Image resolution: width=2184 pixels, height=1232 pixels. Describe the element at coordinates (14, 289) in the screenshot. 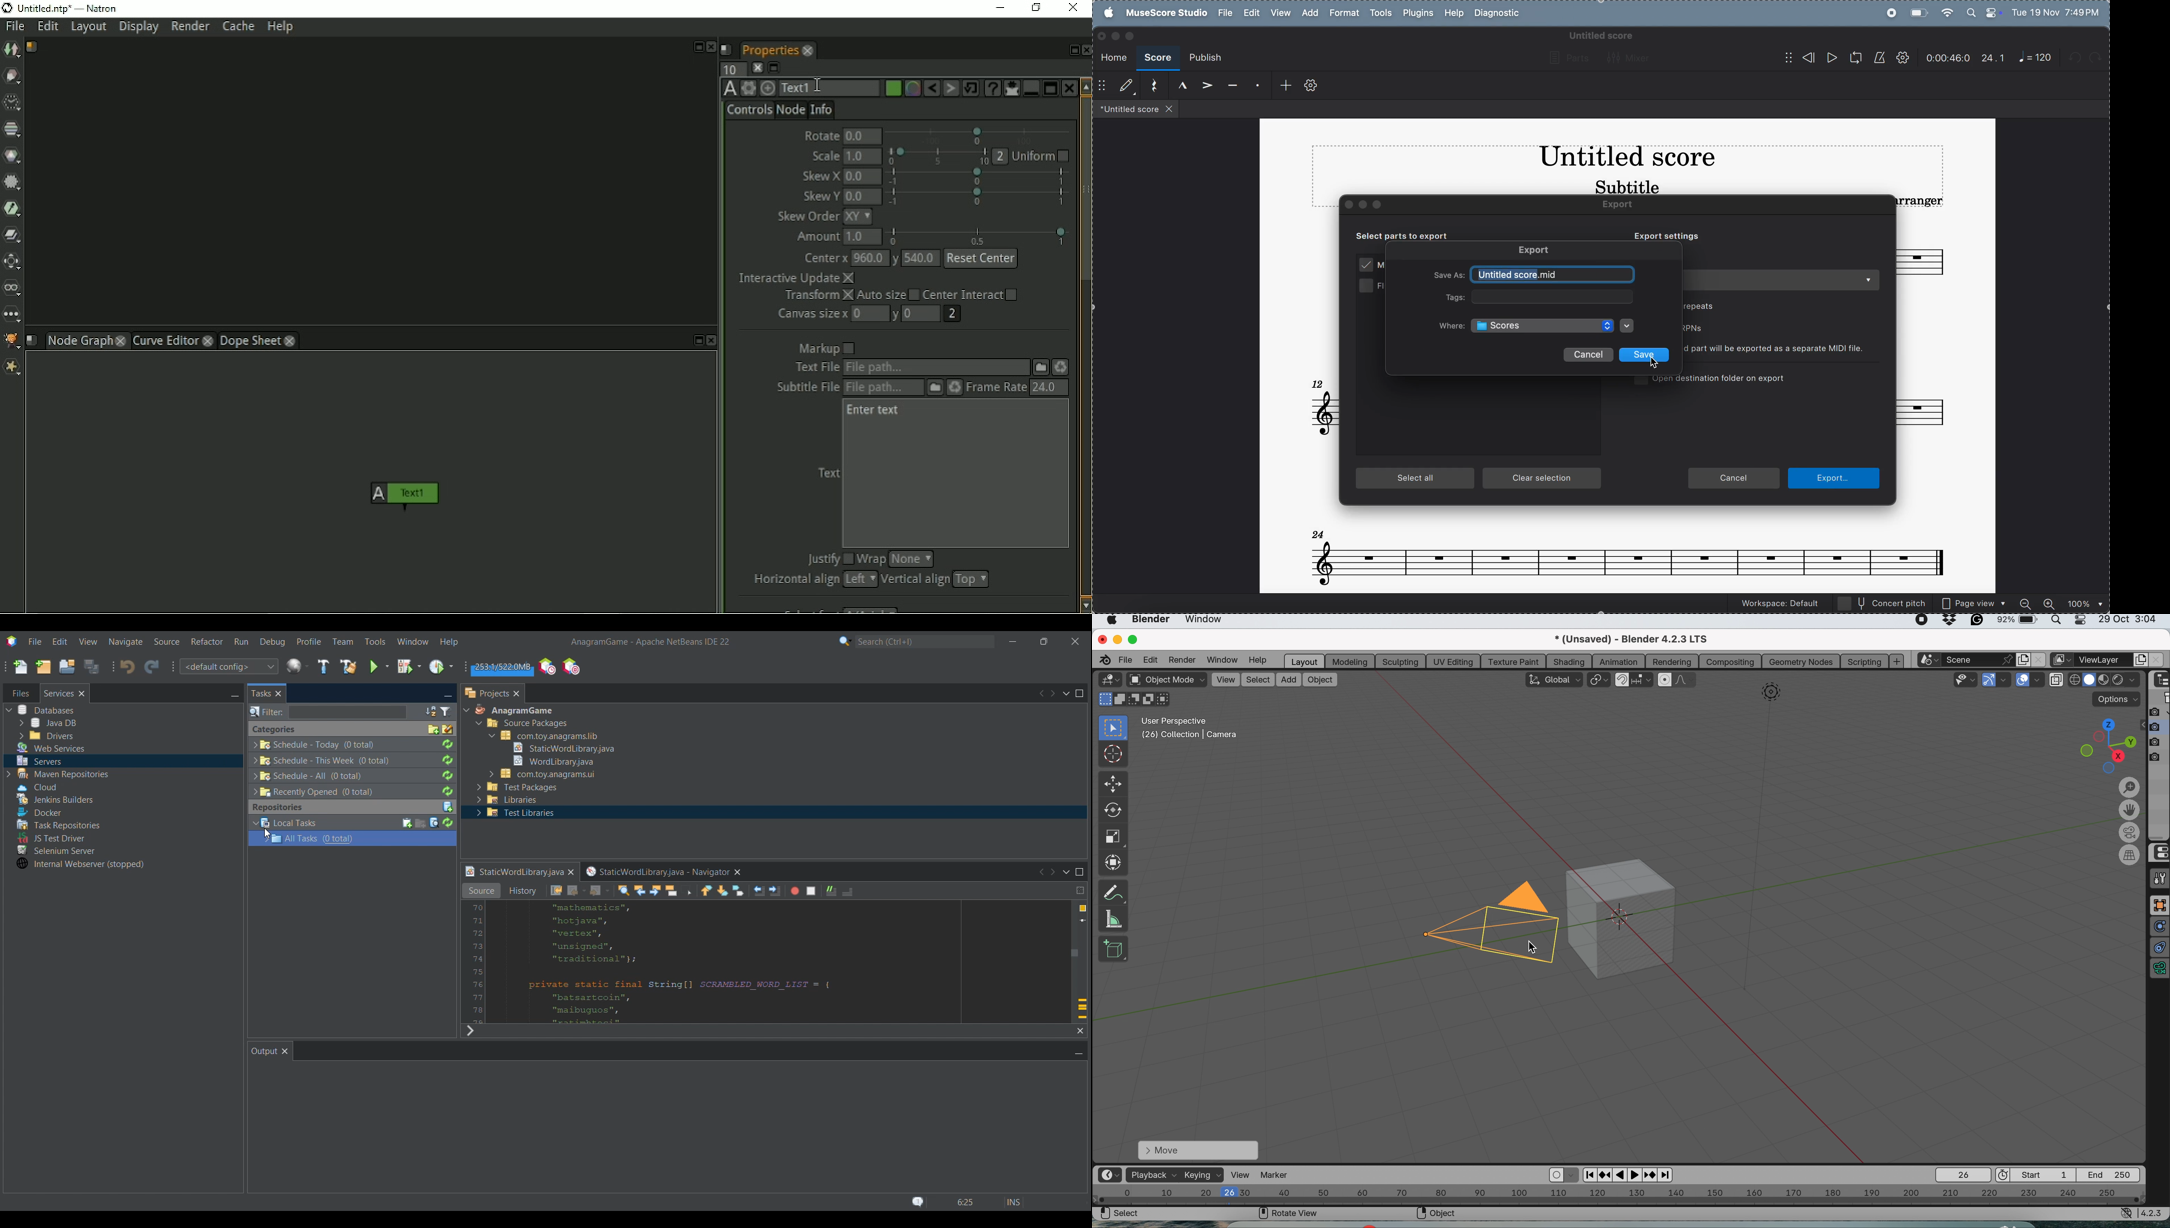

I see `Views` at that location.